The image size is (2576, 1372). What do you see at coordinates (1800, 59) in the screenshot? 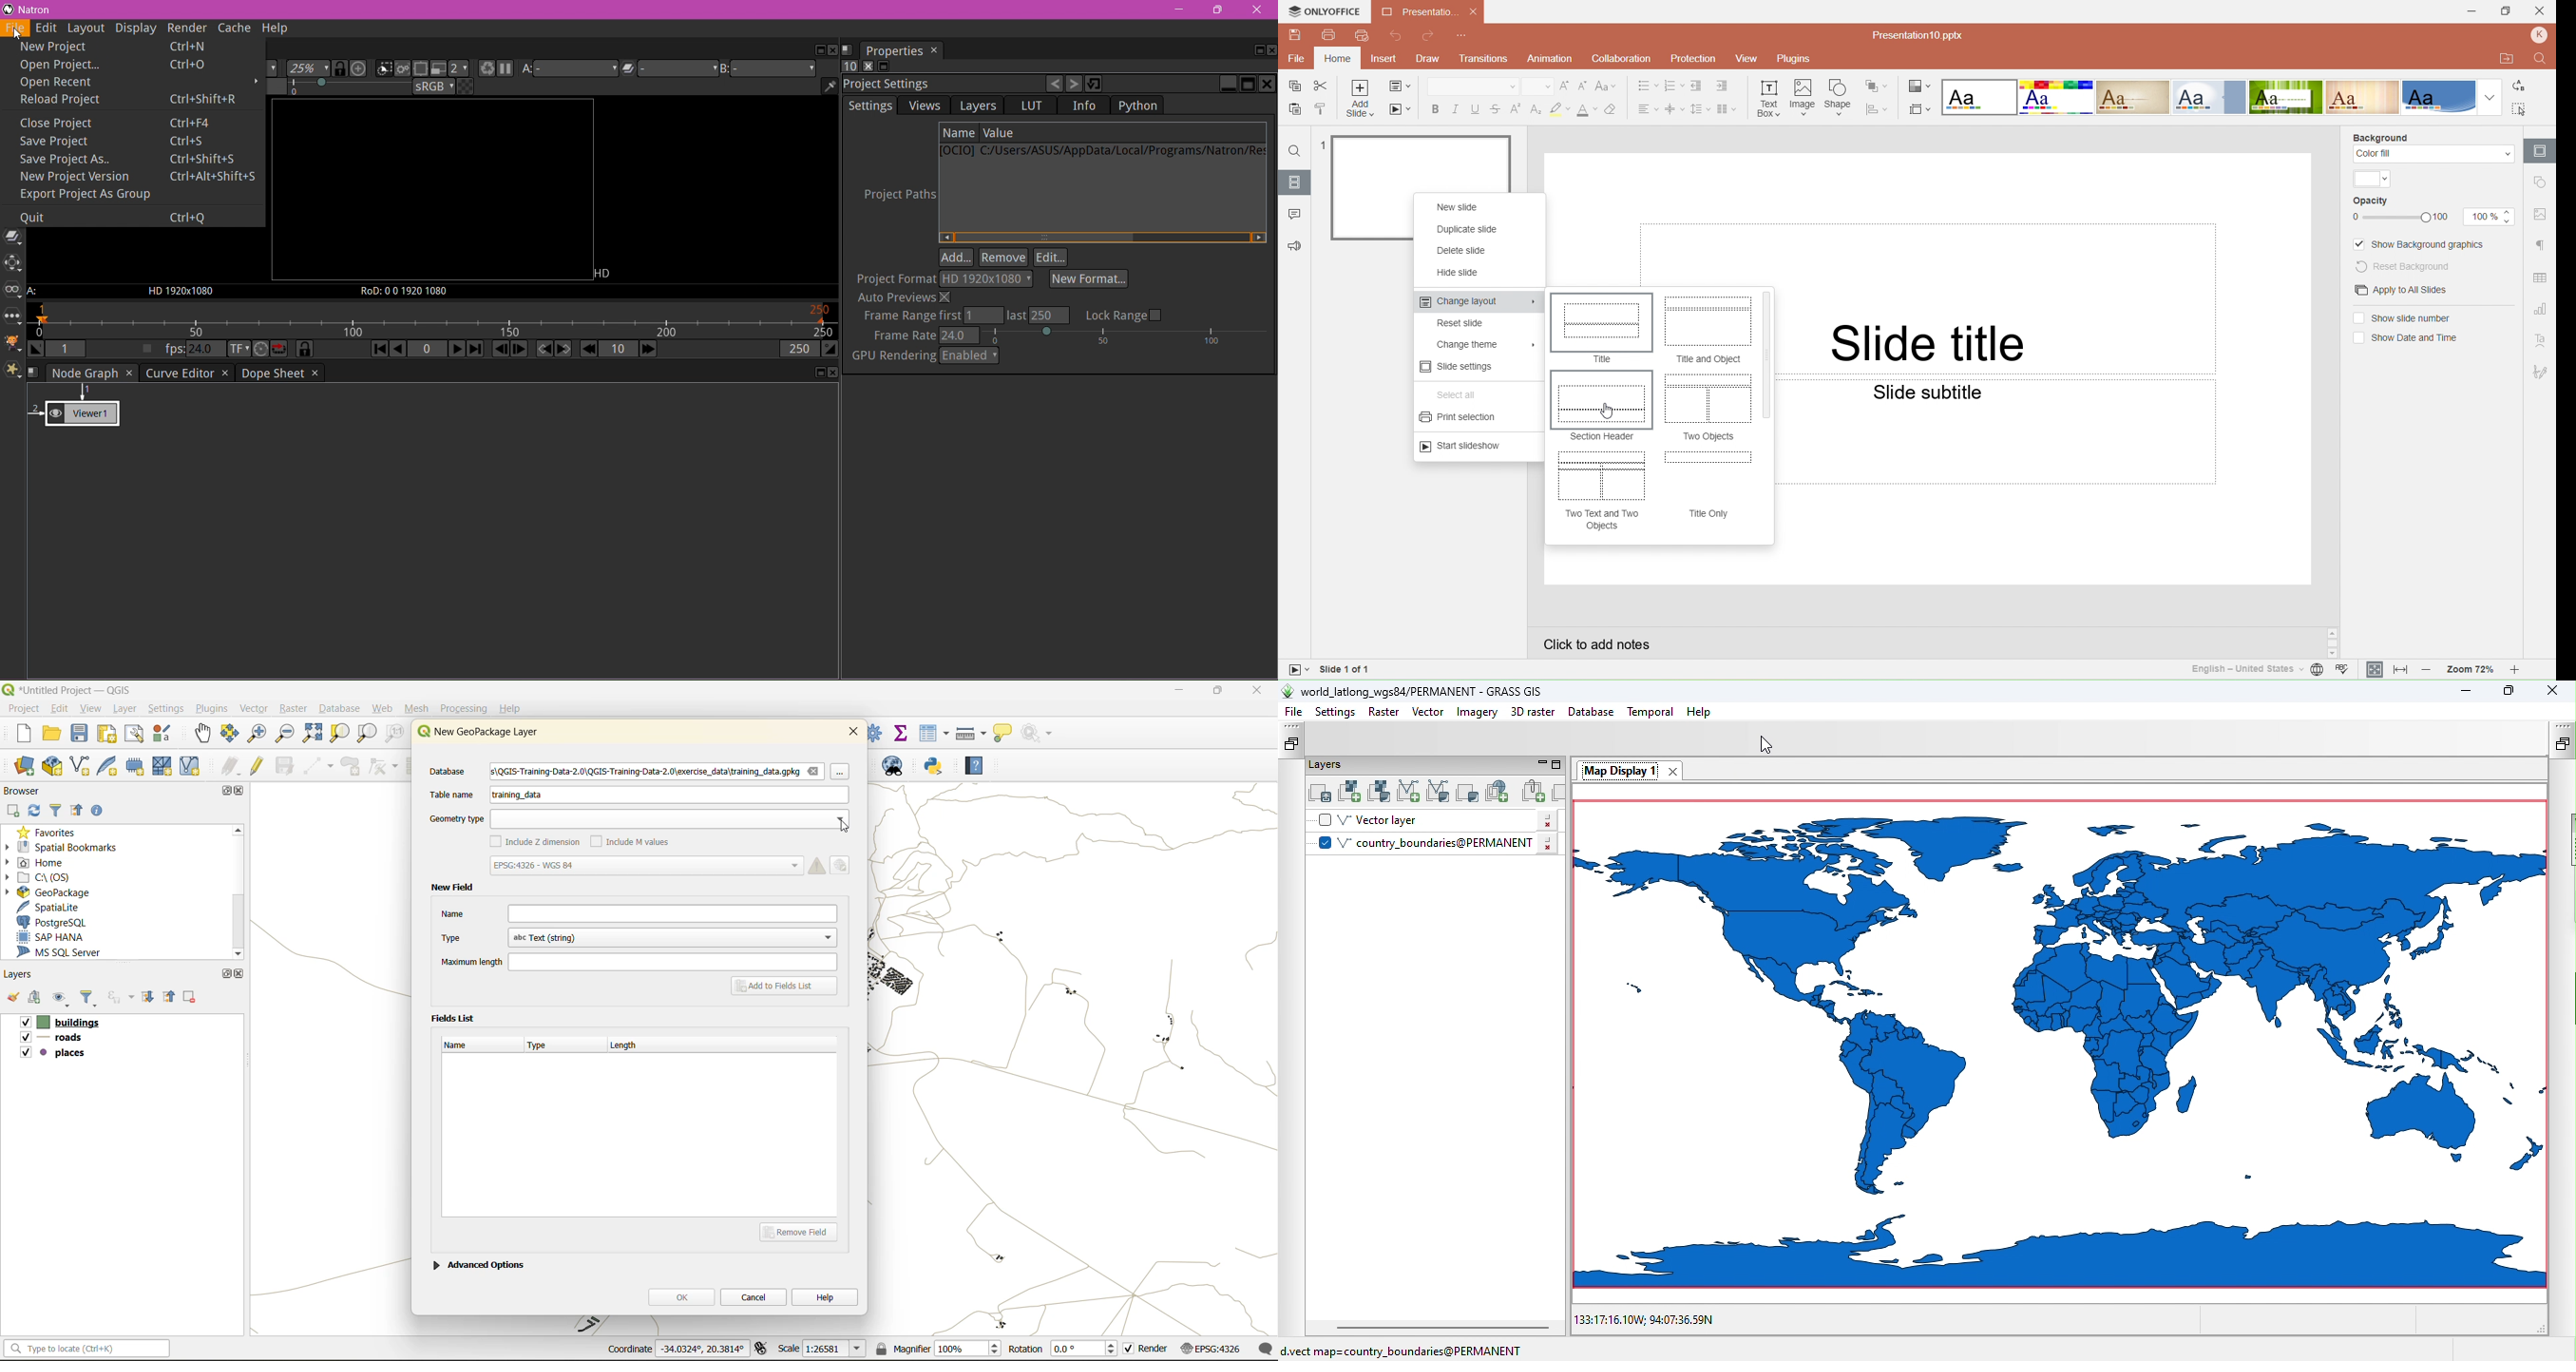
I see `Plugins` at bounding box center [1800, 59].